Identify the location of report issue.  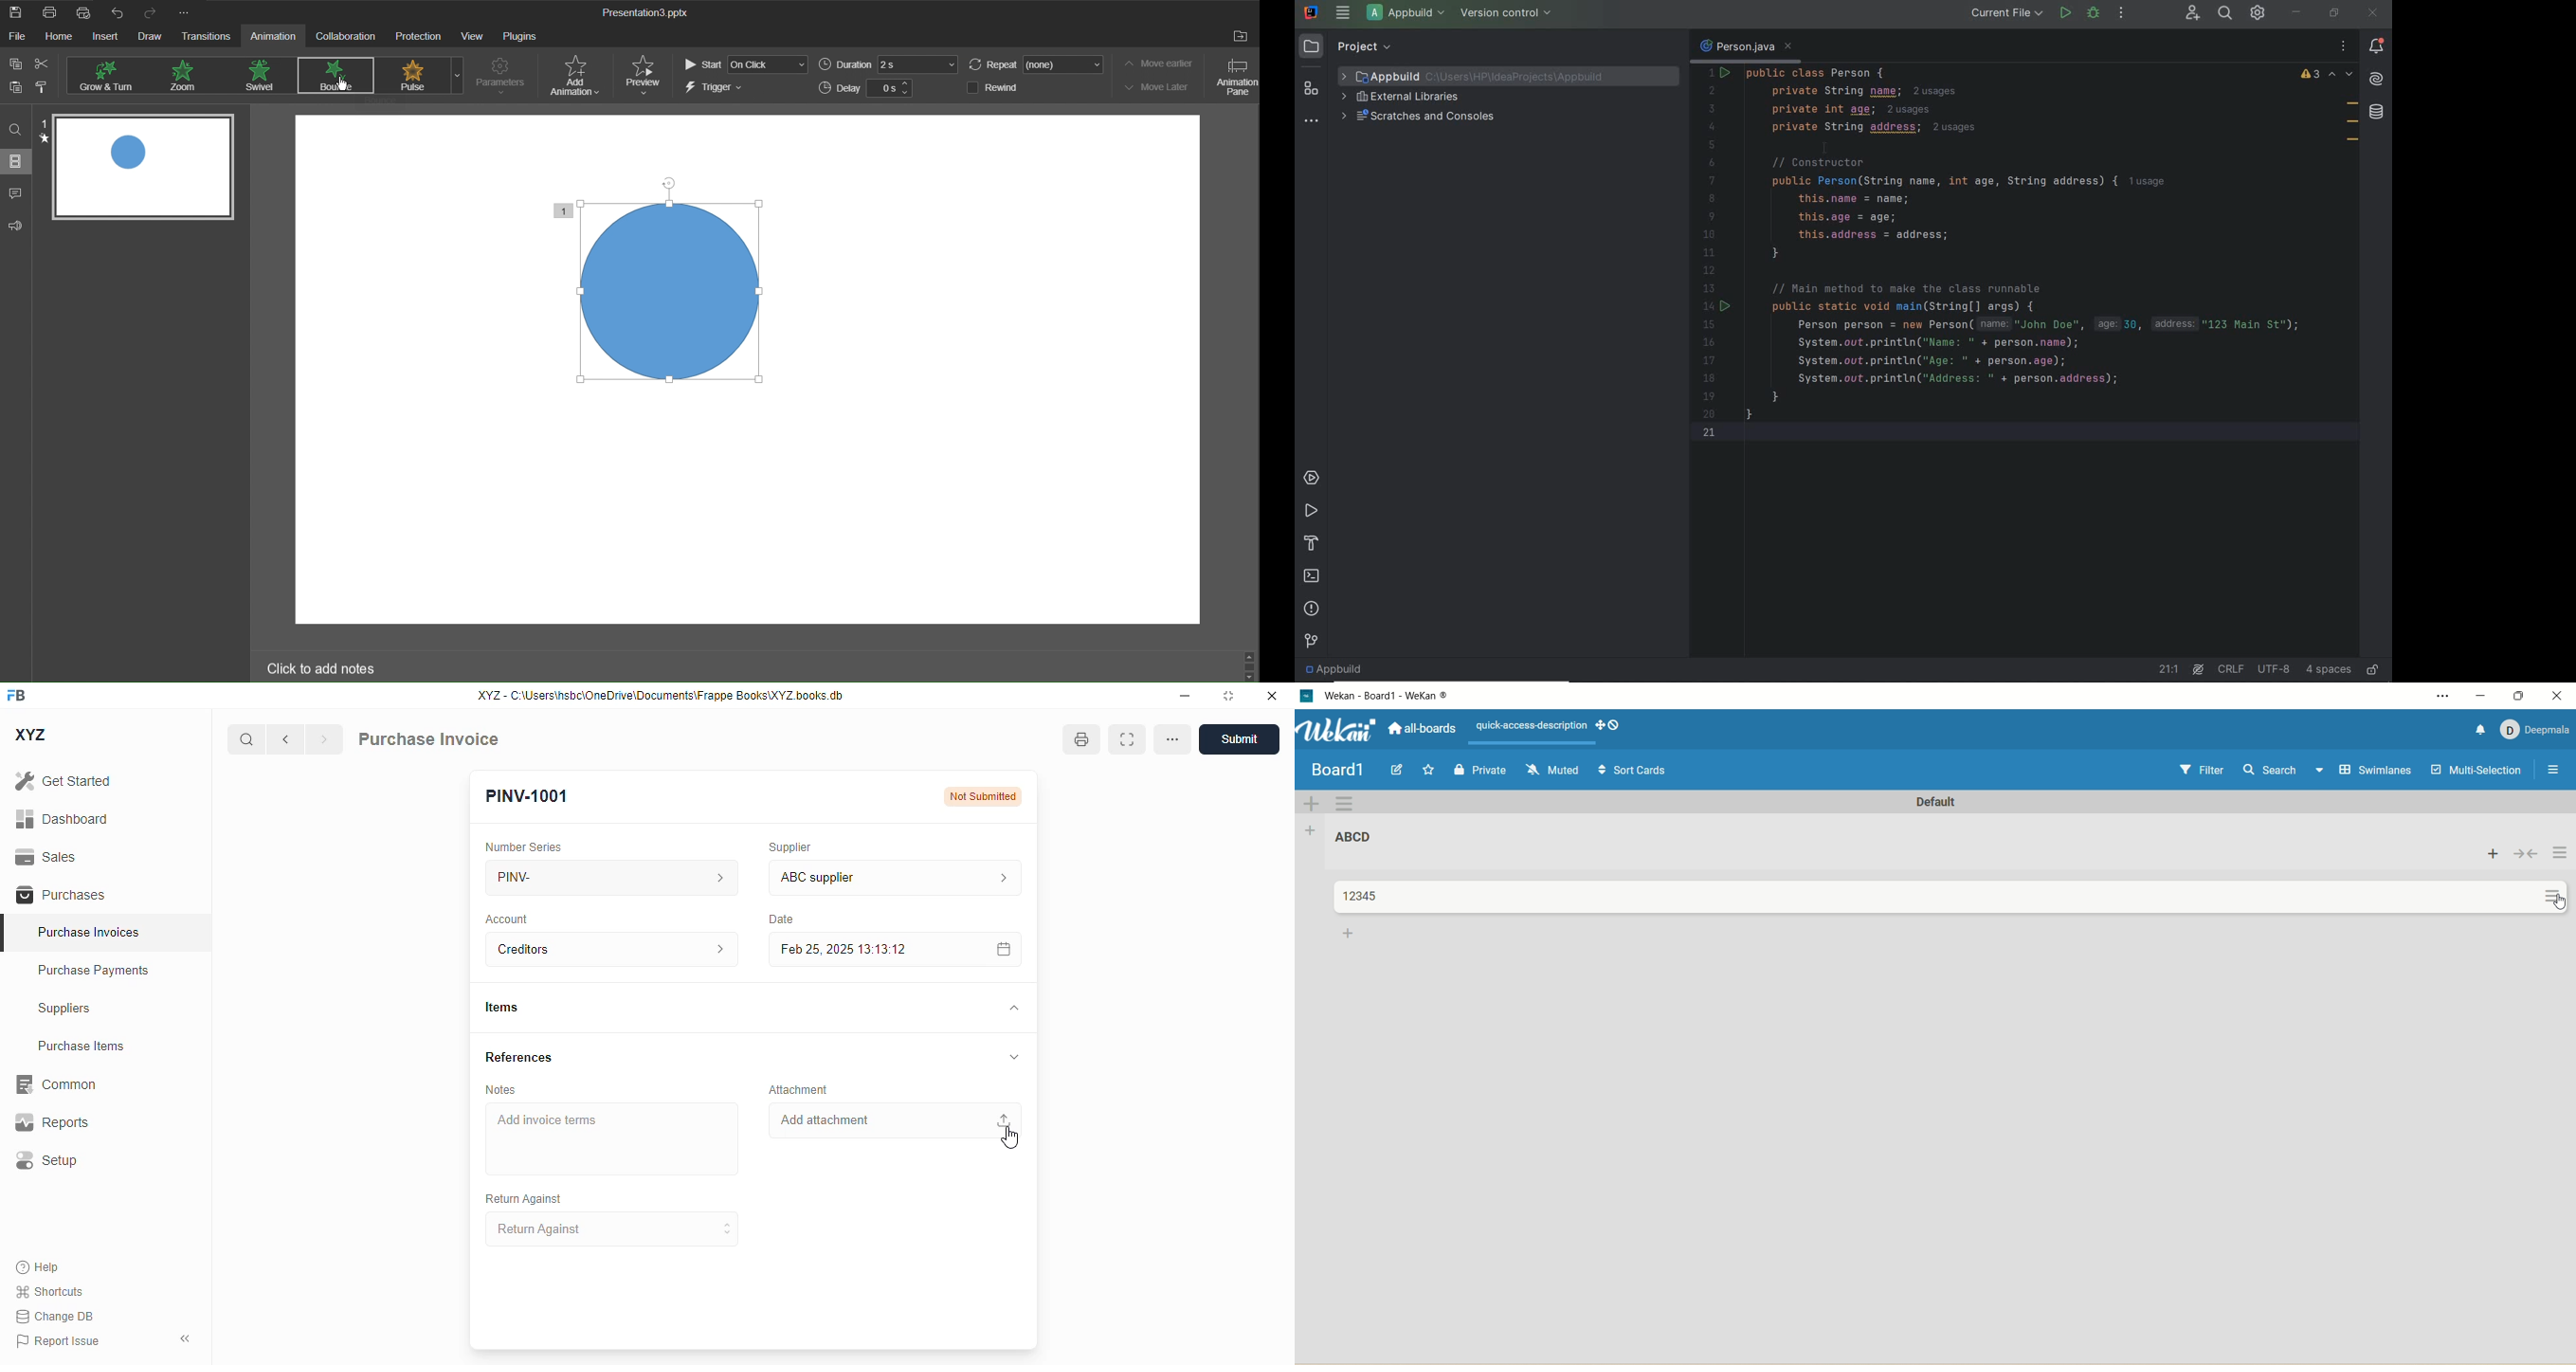
(57, 1341).